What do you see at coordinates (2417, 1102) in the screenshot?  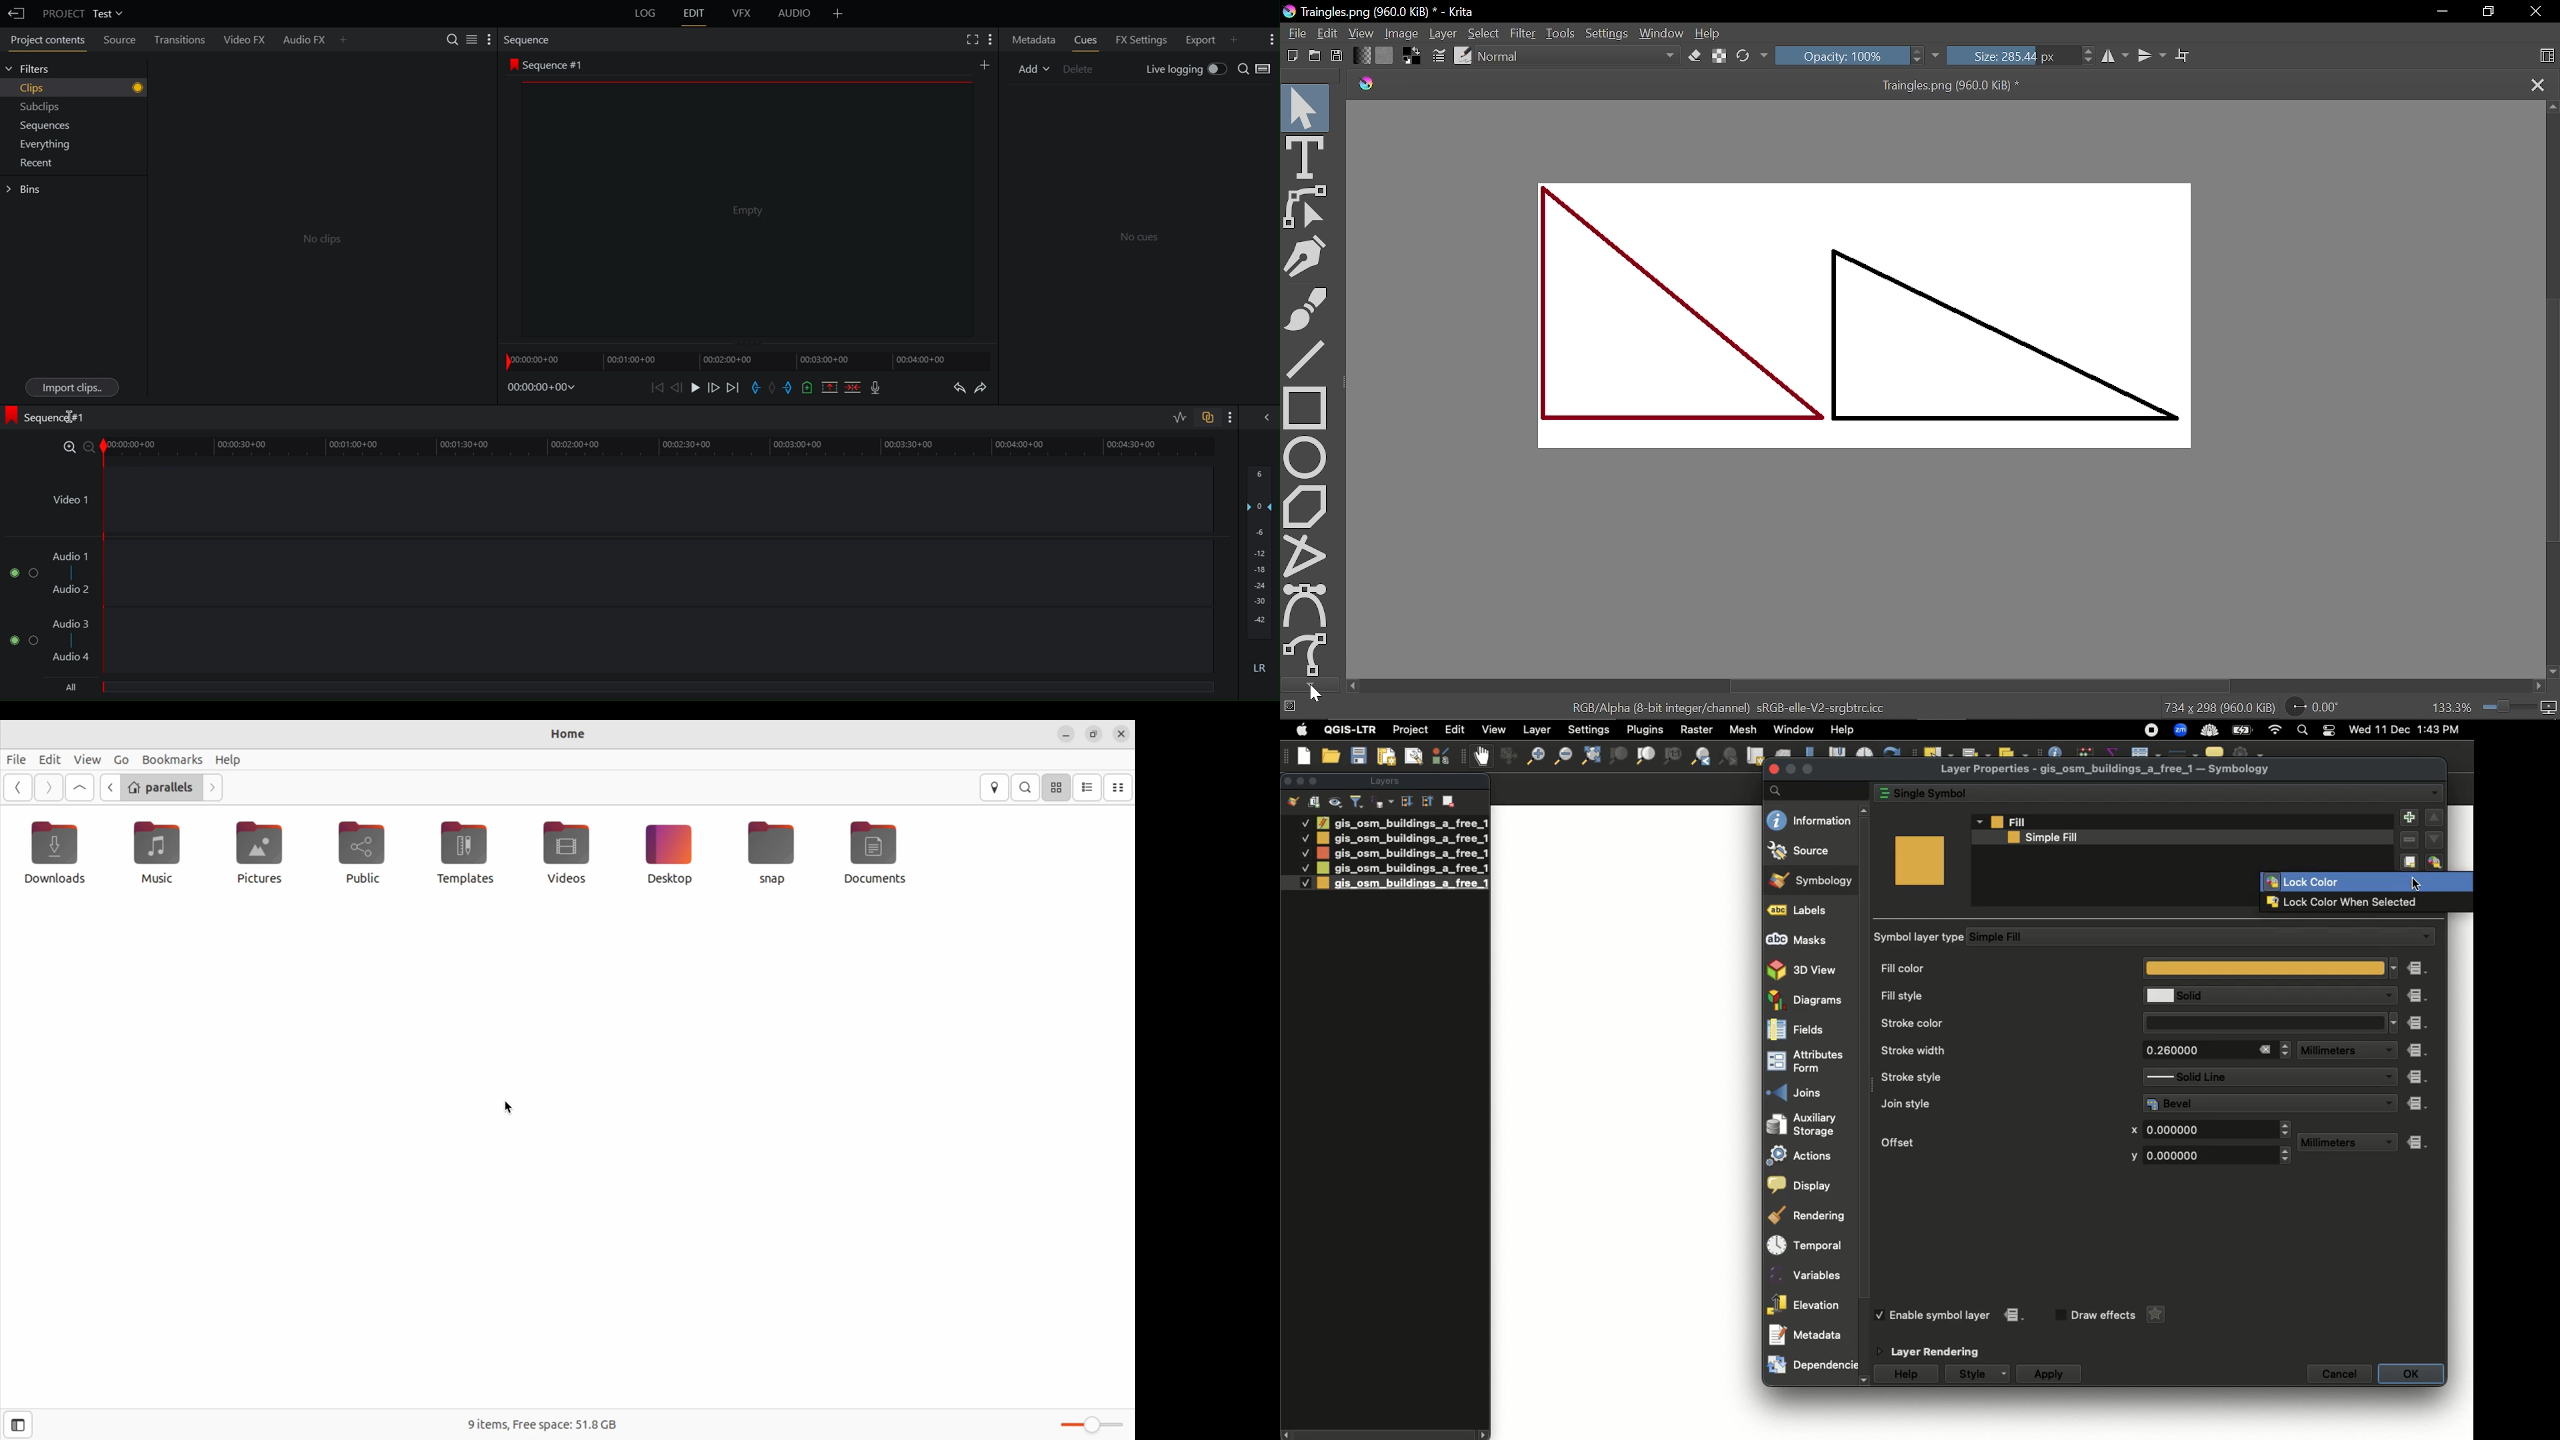 I see `` at bounding box center [2417, 1102].